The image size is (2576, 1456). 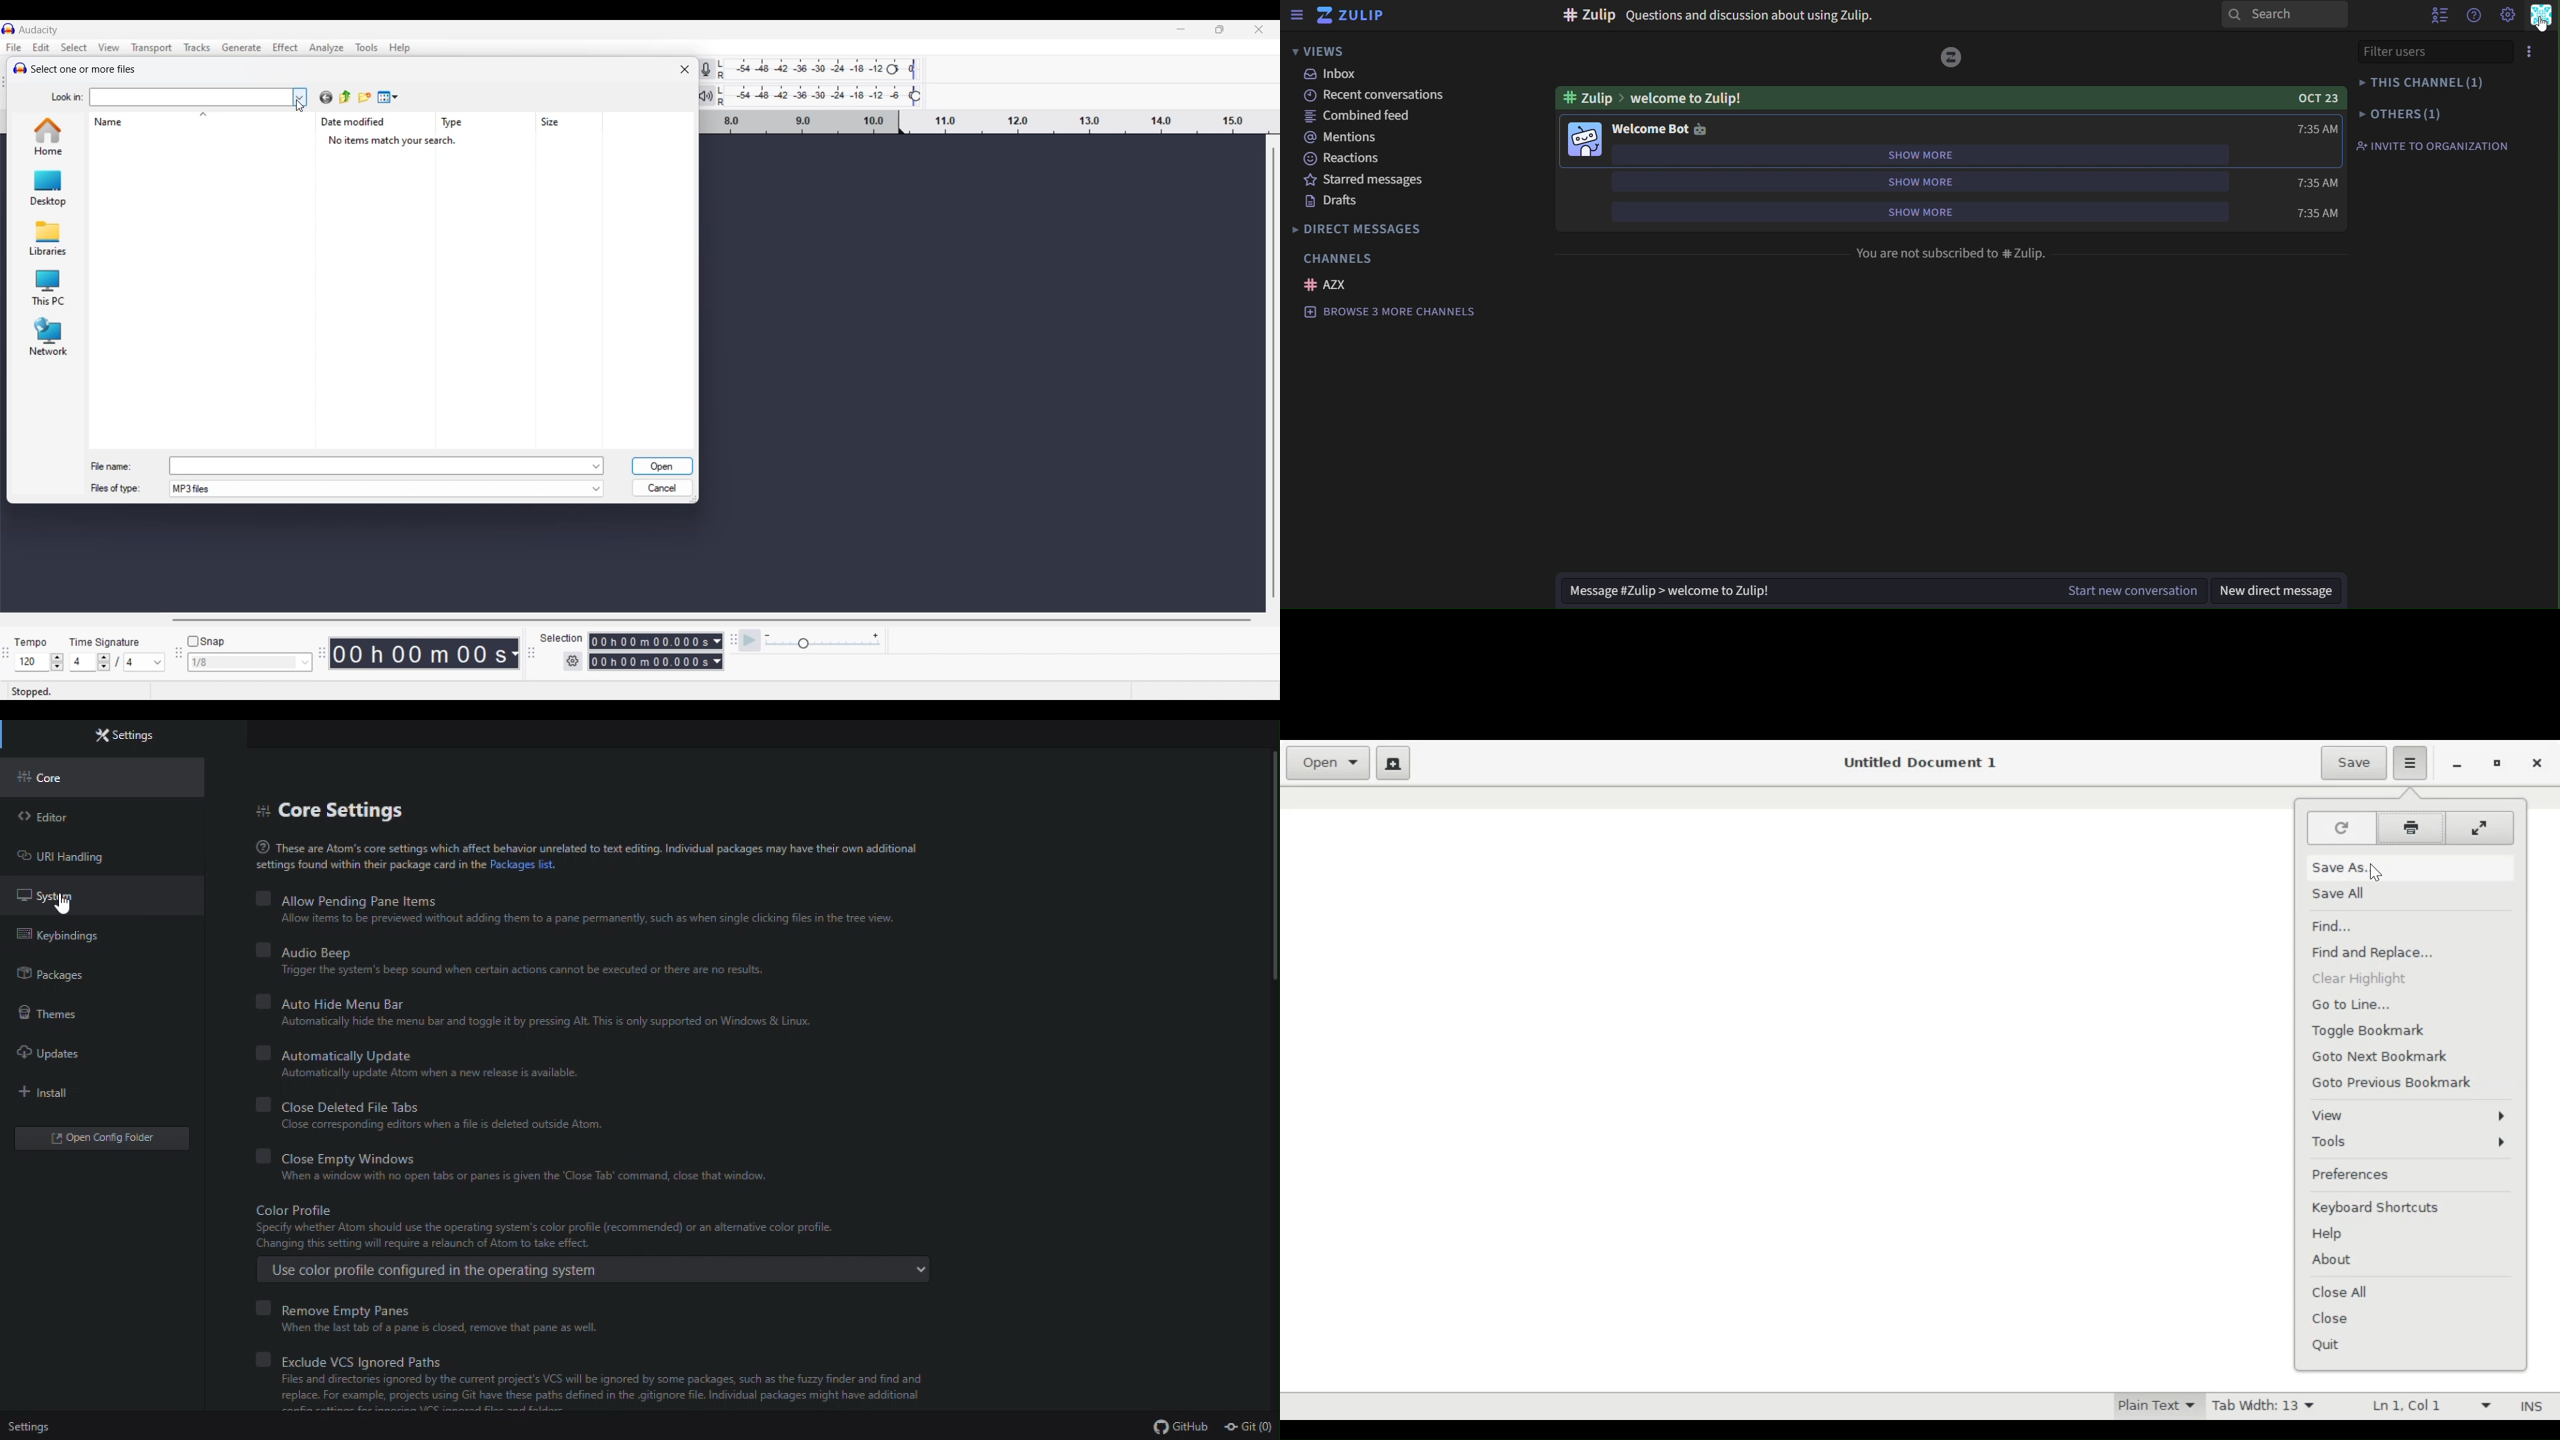 I want to click on Save, so click(x=2355, y=764).